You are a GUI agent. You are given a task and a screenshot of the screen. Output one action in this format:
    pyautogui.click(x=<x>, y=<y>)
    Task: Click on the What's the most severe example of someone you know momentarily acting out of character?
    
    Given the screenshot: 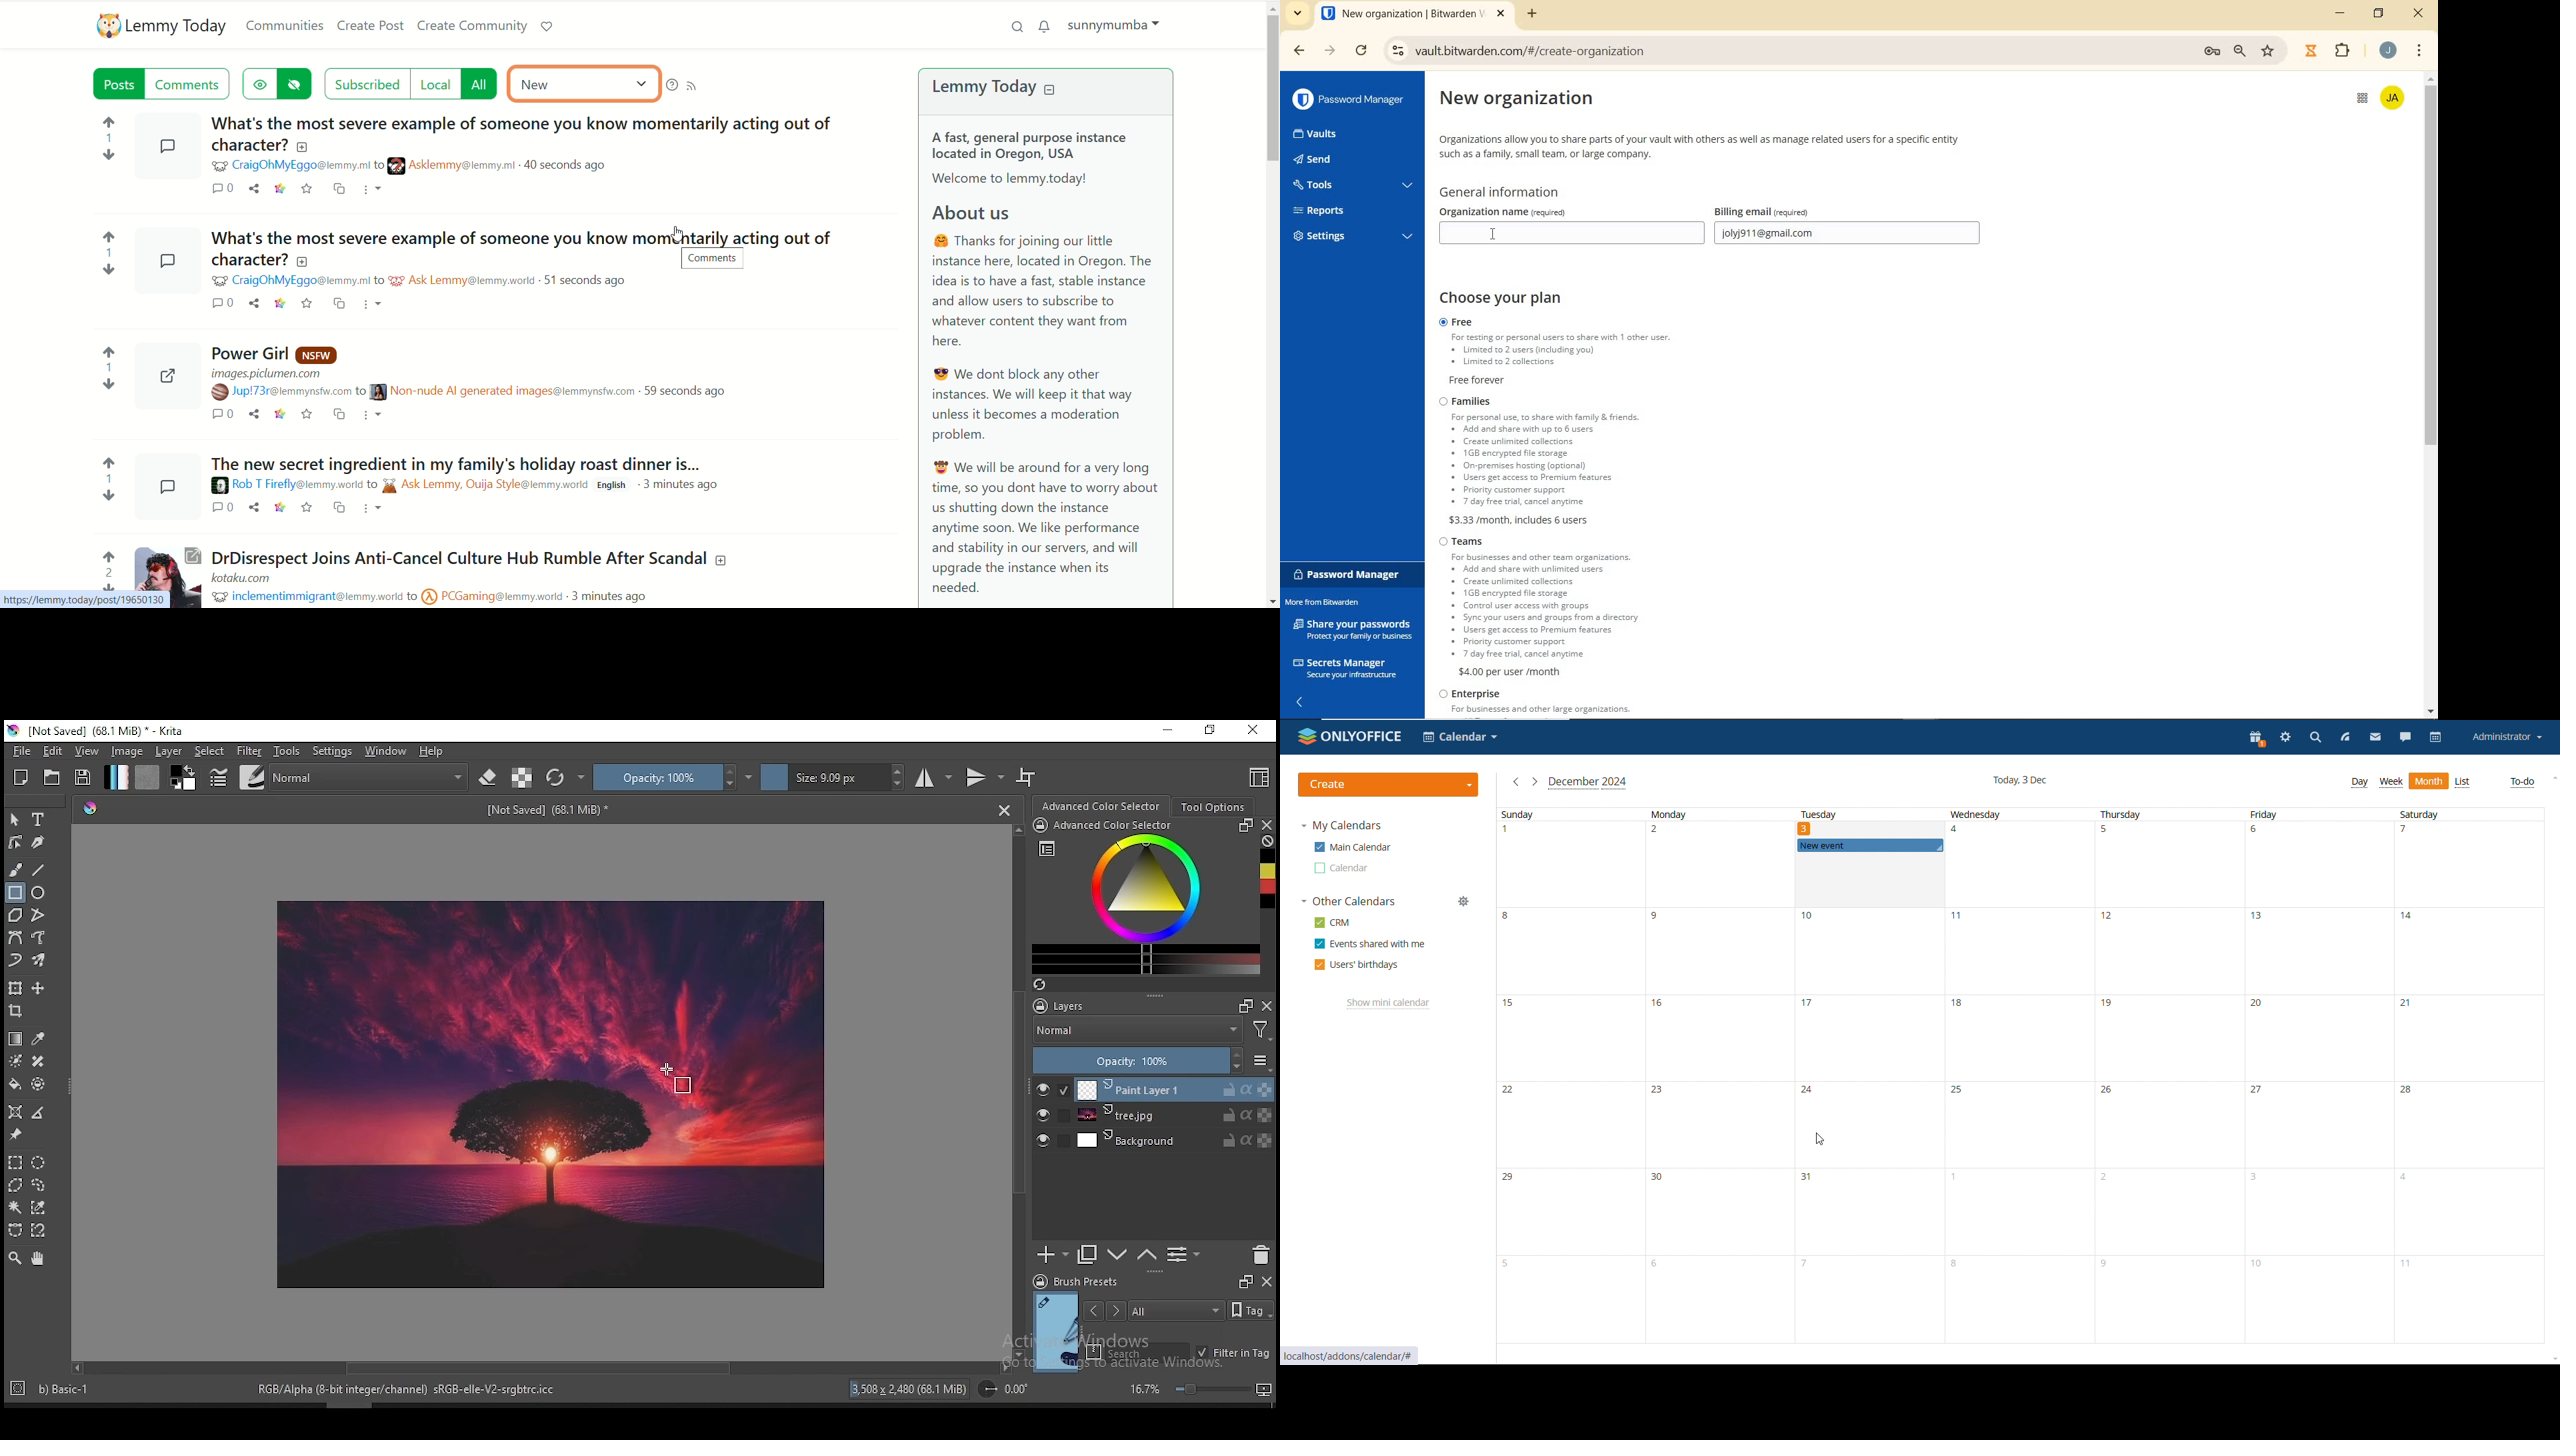 What is the action you would take?
    pyautogui.click(x=521, y=246)
    